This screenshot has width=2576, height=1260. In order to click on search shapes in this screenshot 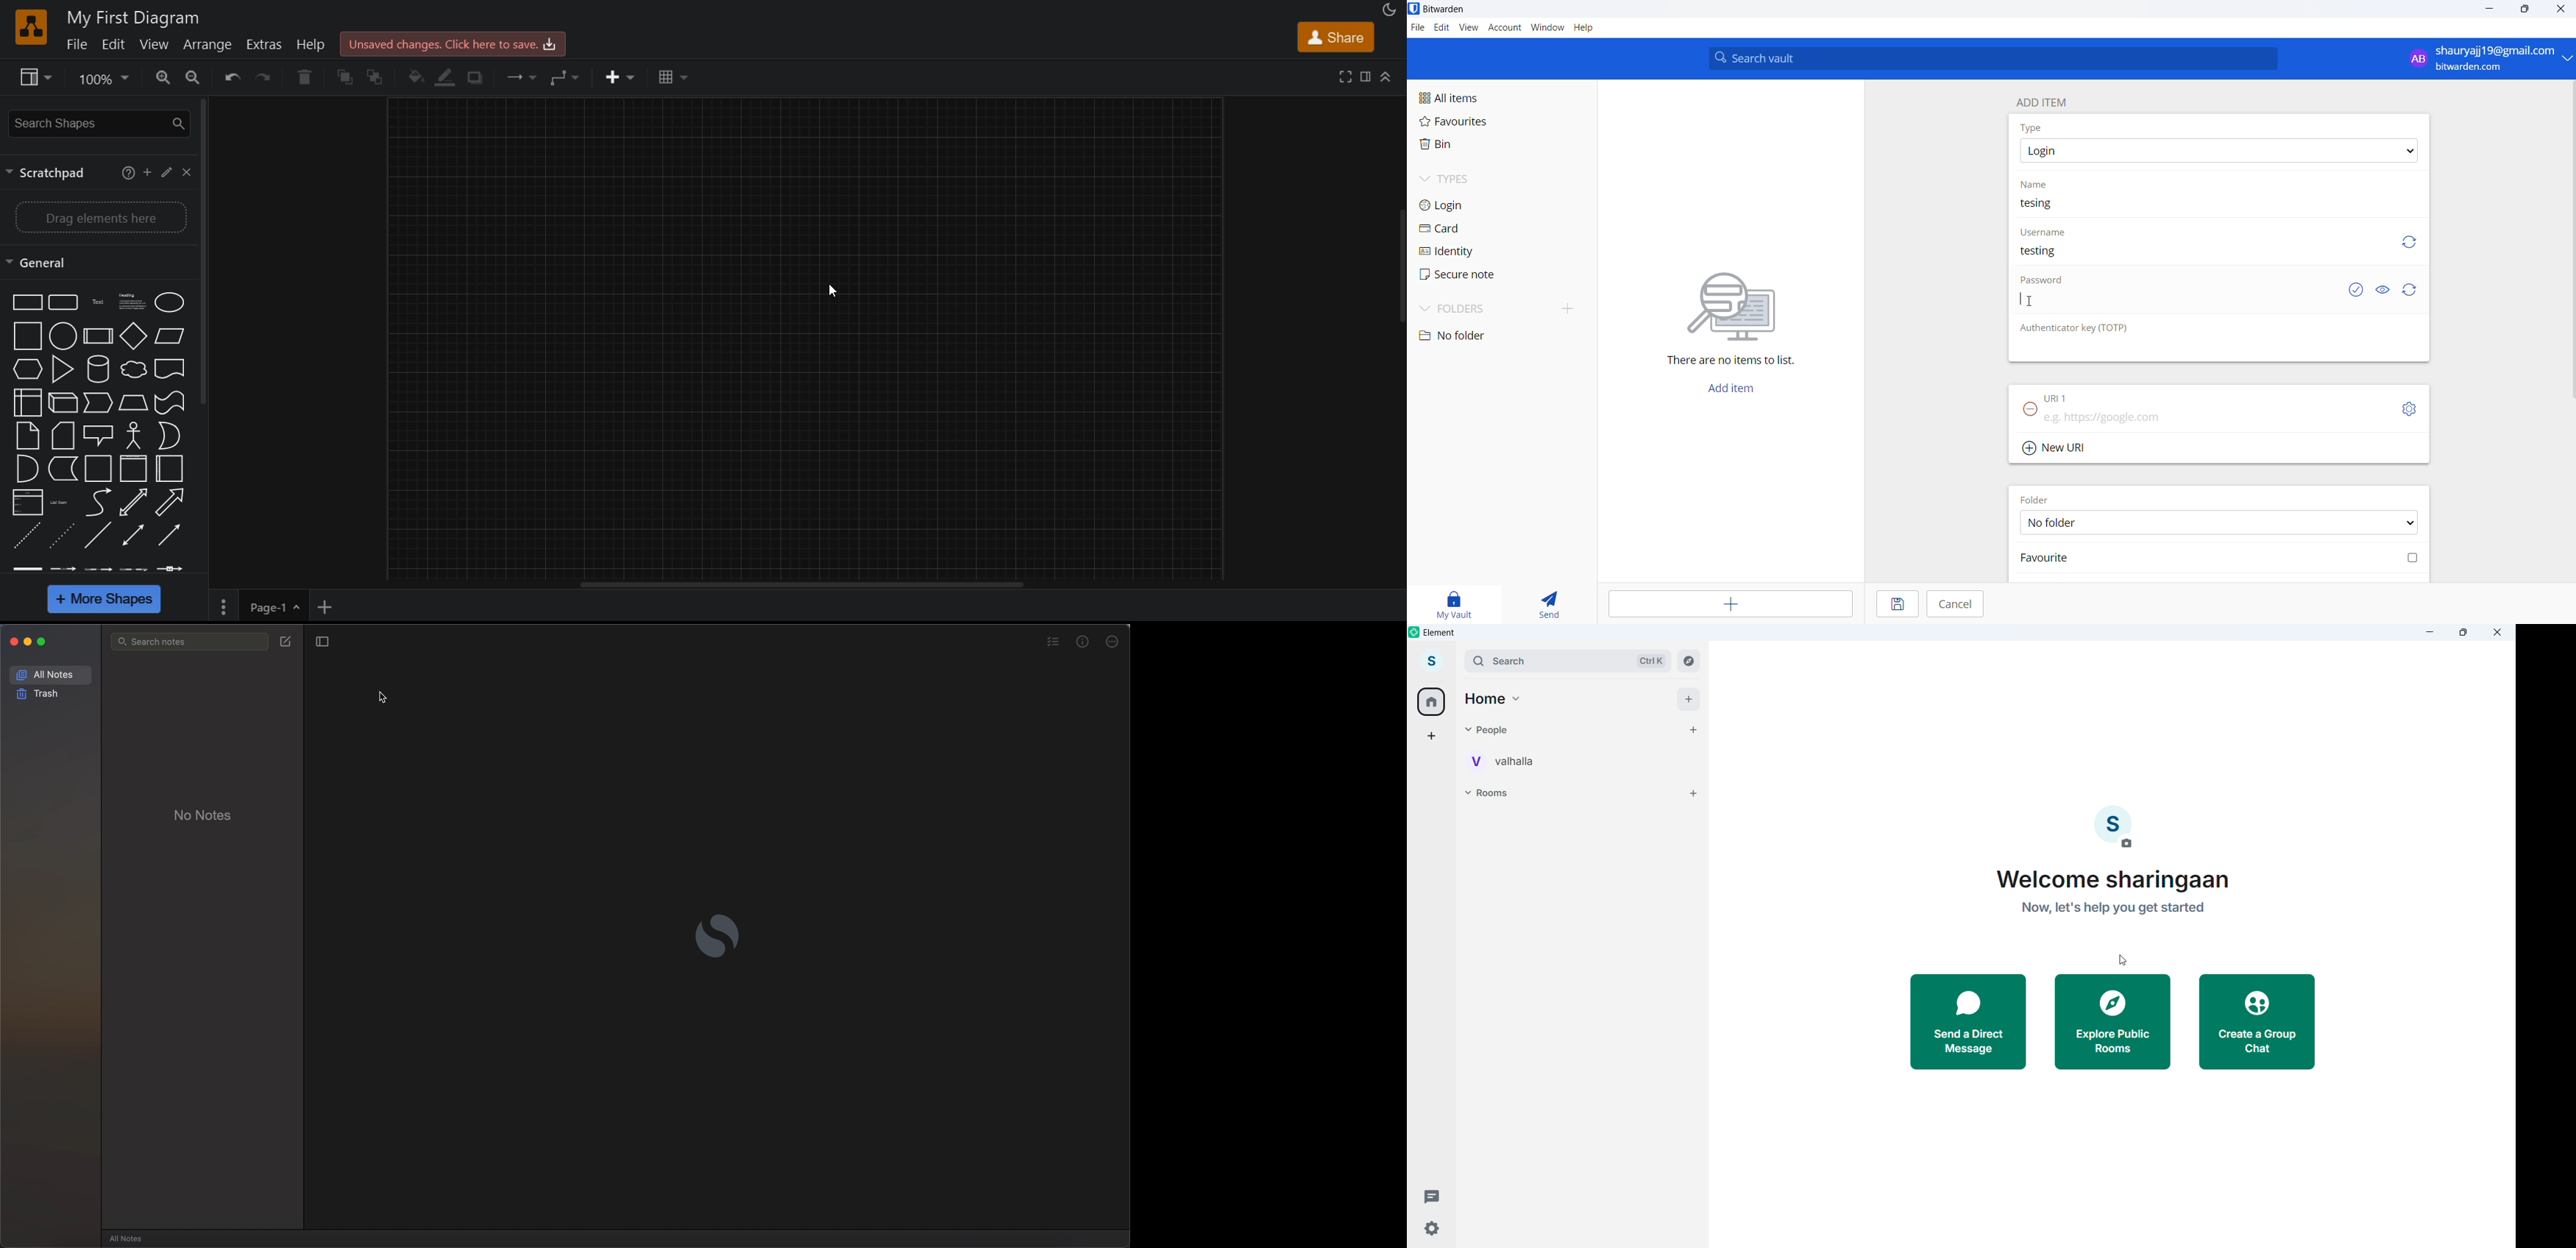, I will do `click(97, 122)`.